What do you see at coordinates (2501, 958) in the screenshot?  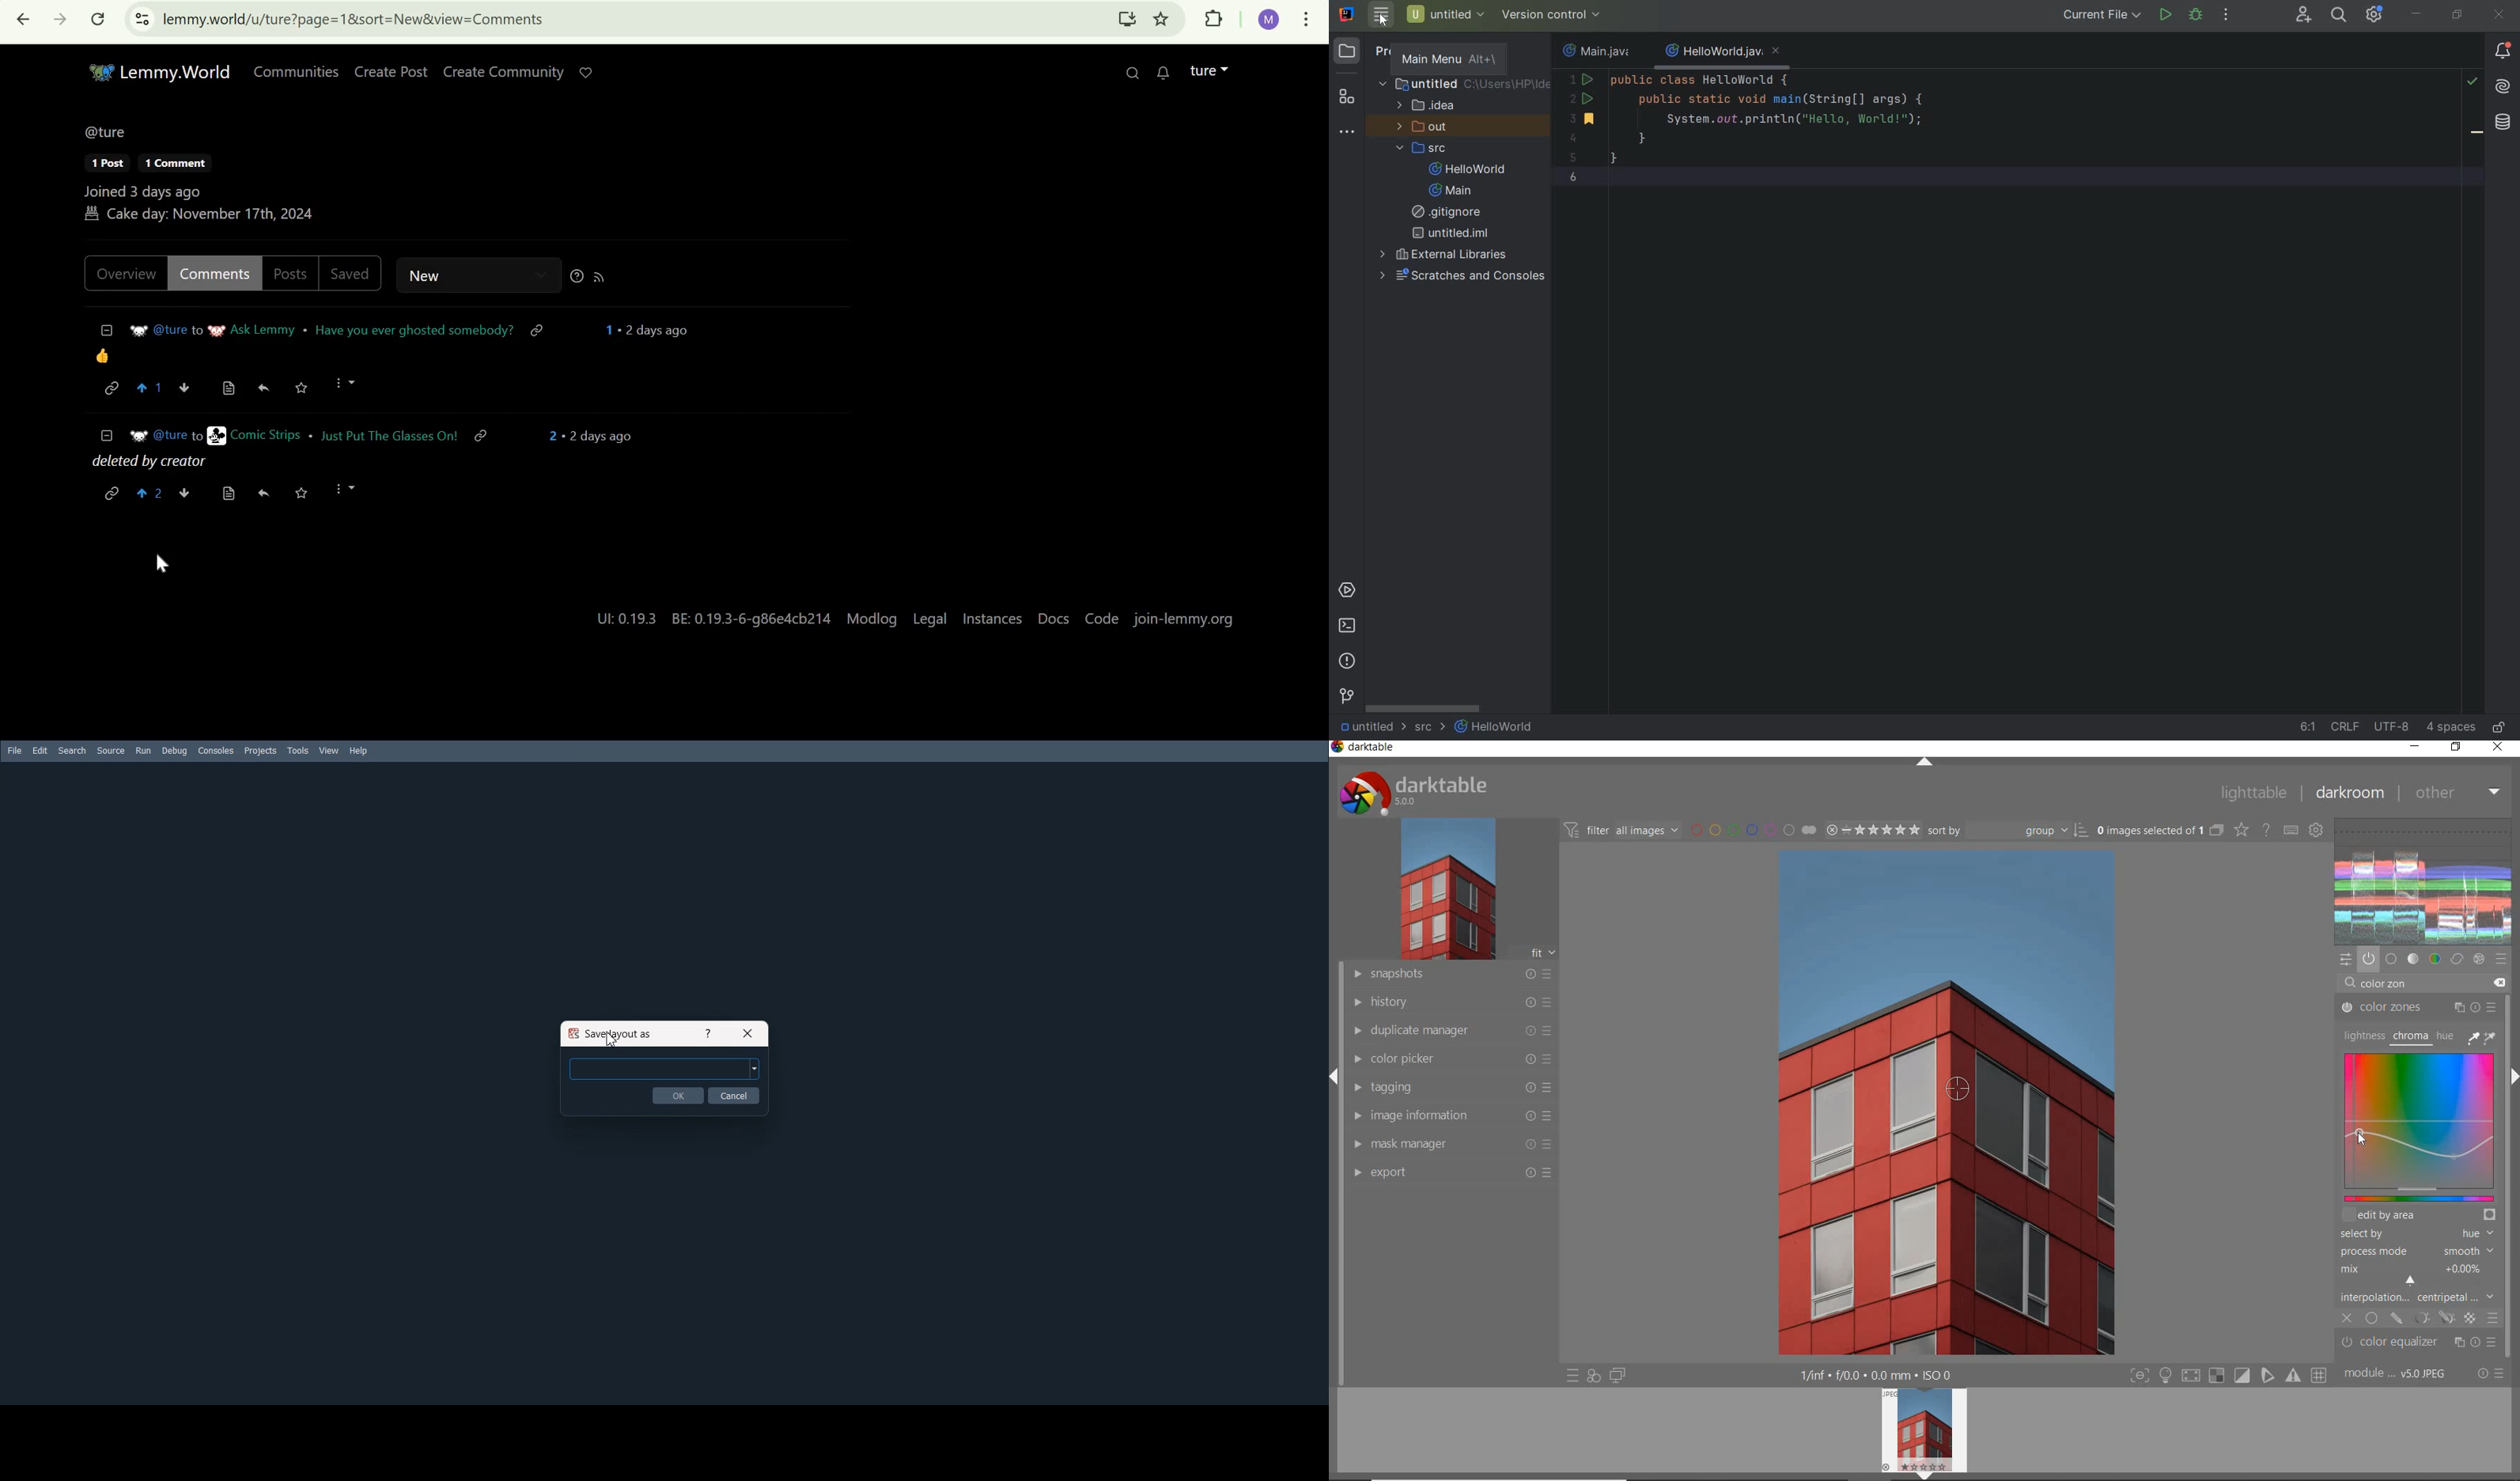 I see `presets` at bounding box center [2501, 958].